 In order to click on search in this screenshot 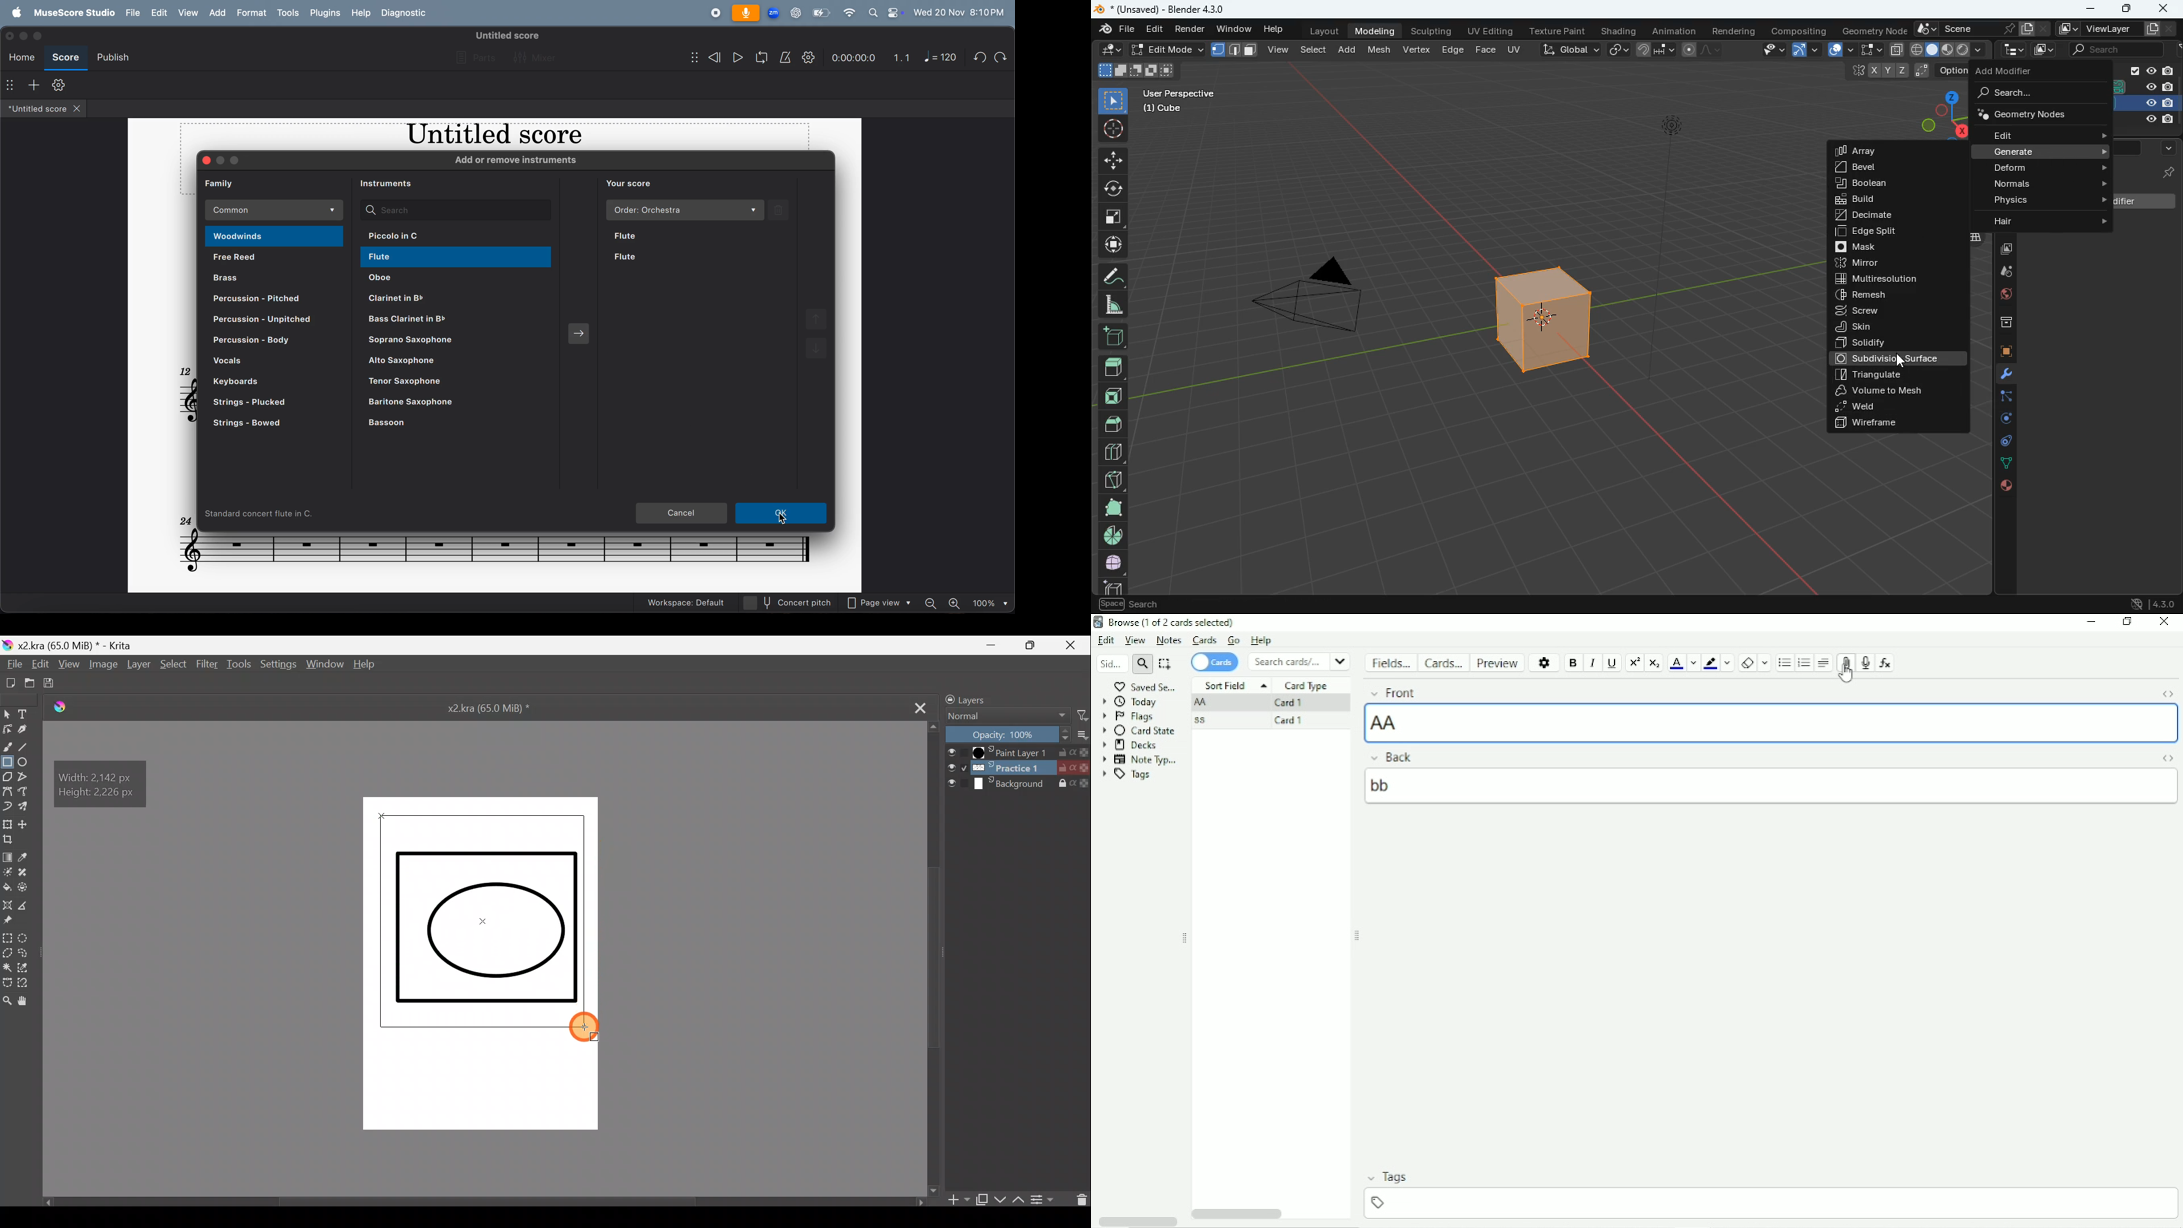, I will do `click(455, 208)`.